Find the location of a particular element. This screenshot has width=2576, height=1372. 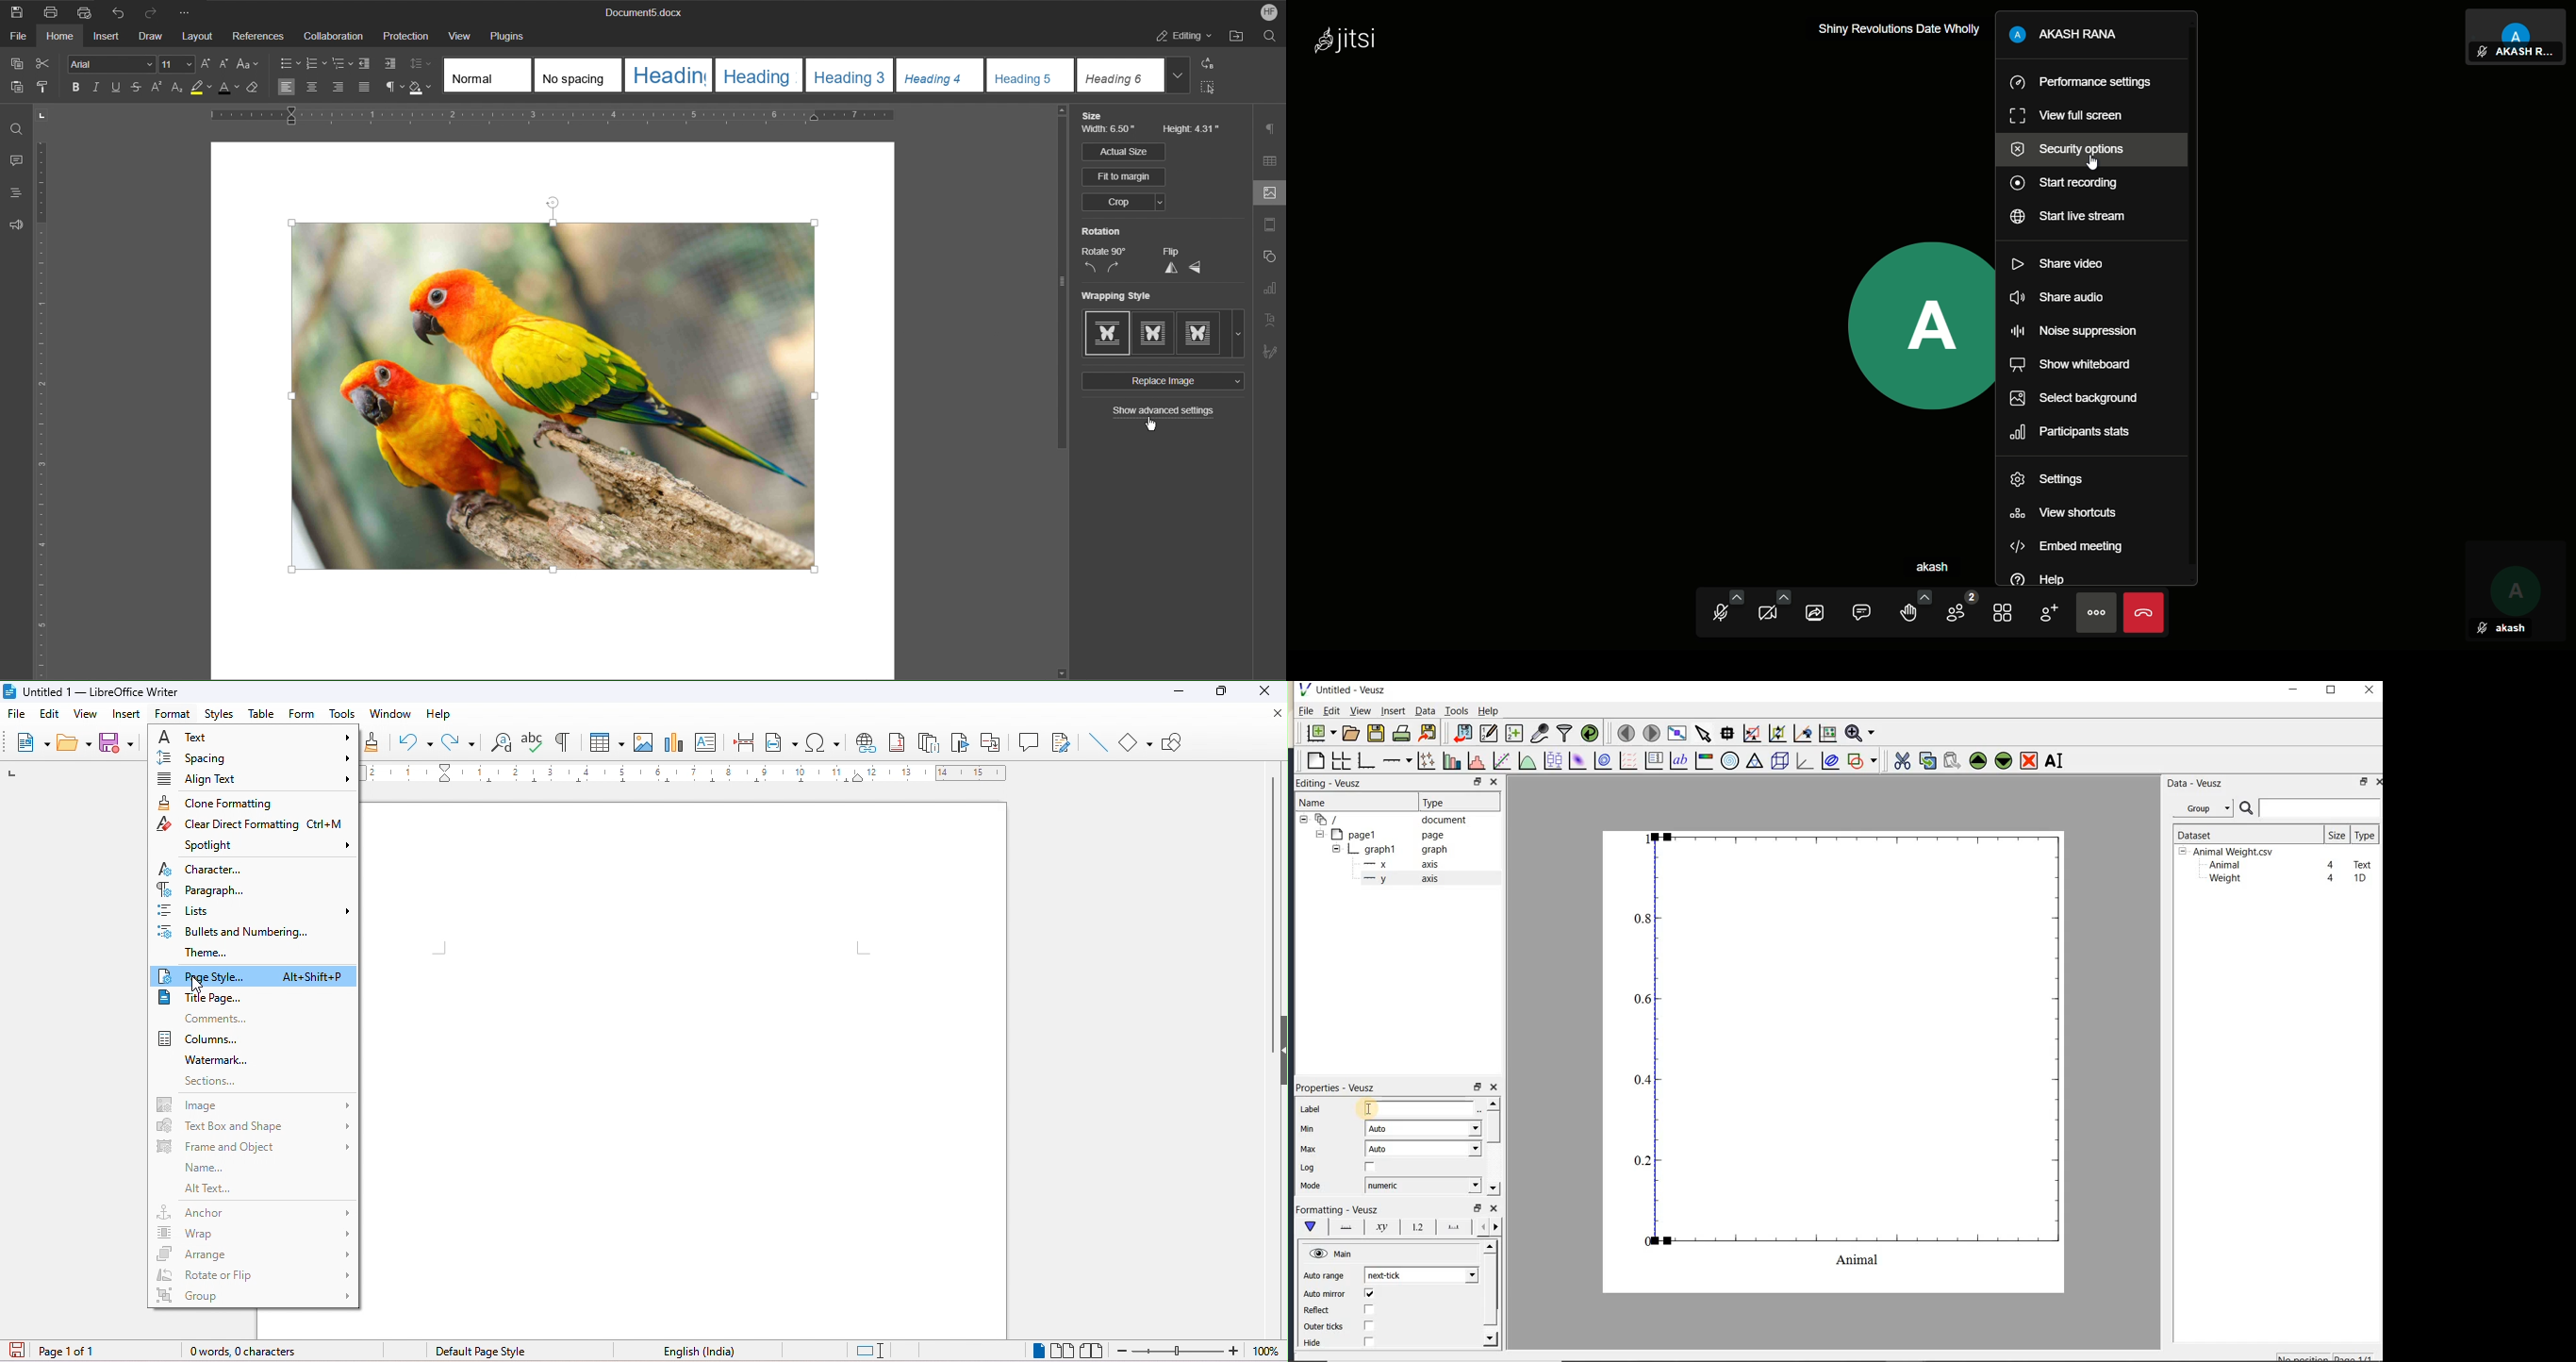

 is located at coordinates (1116, 296).